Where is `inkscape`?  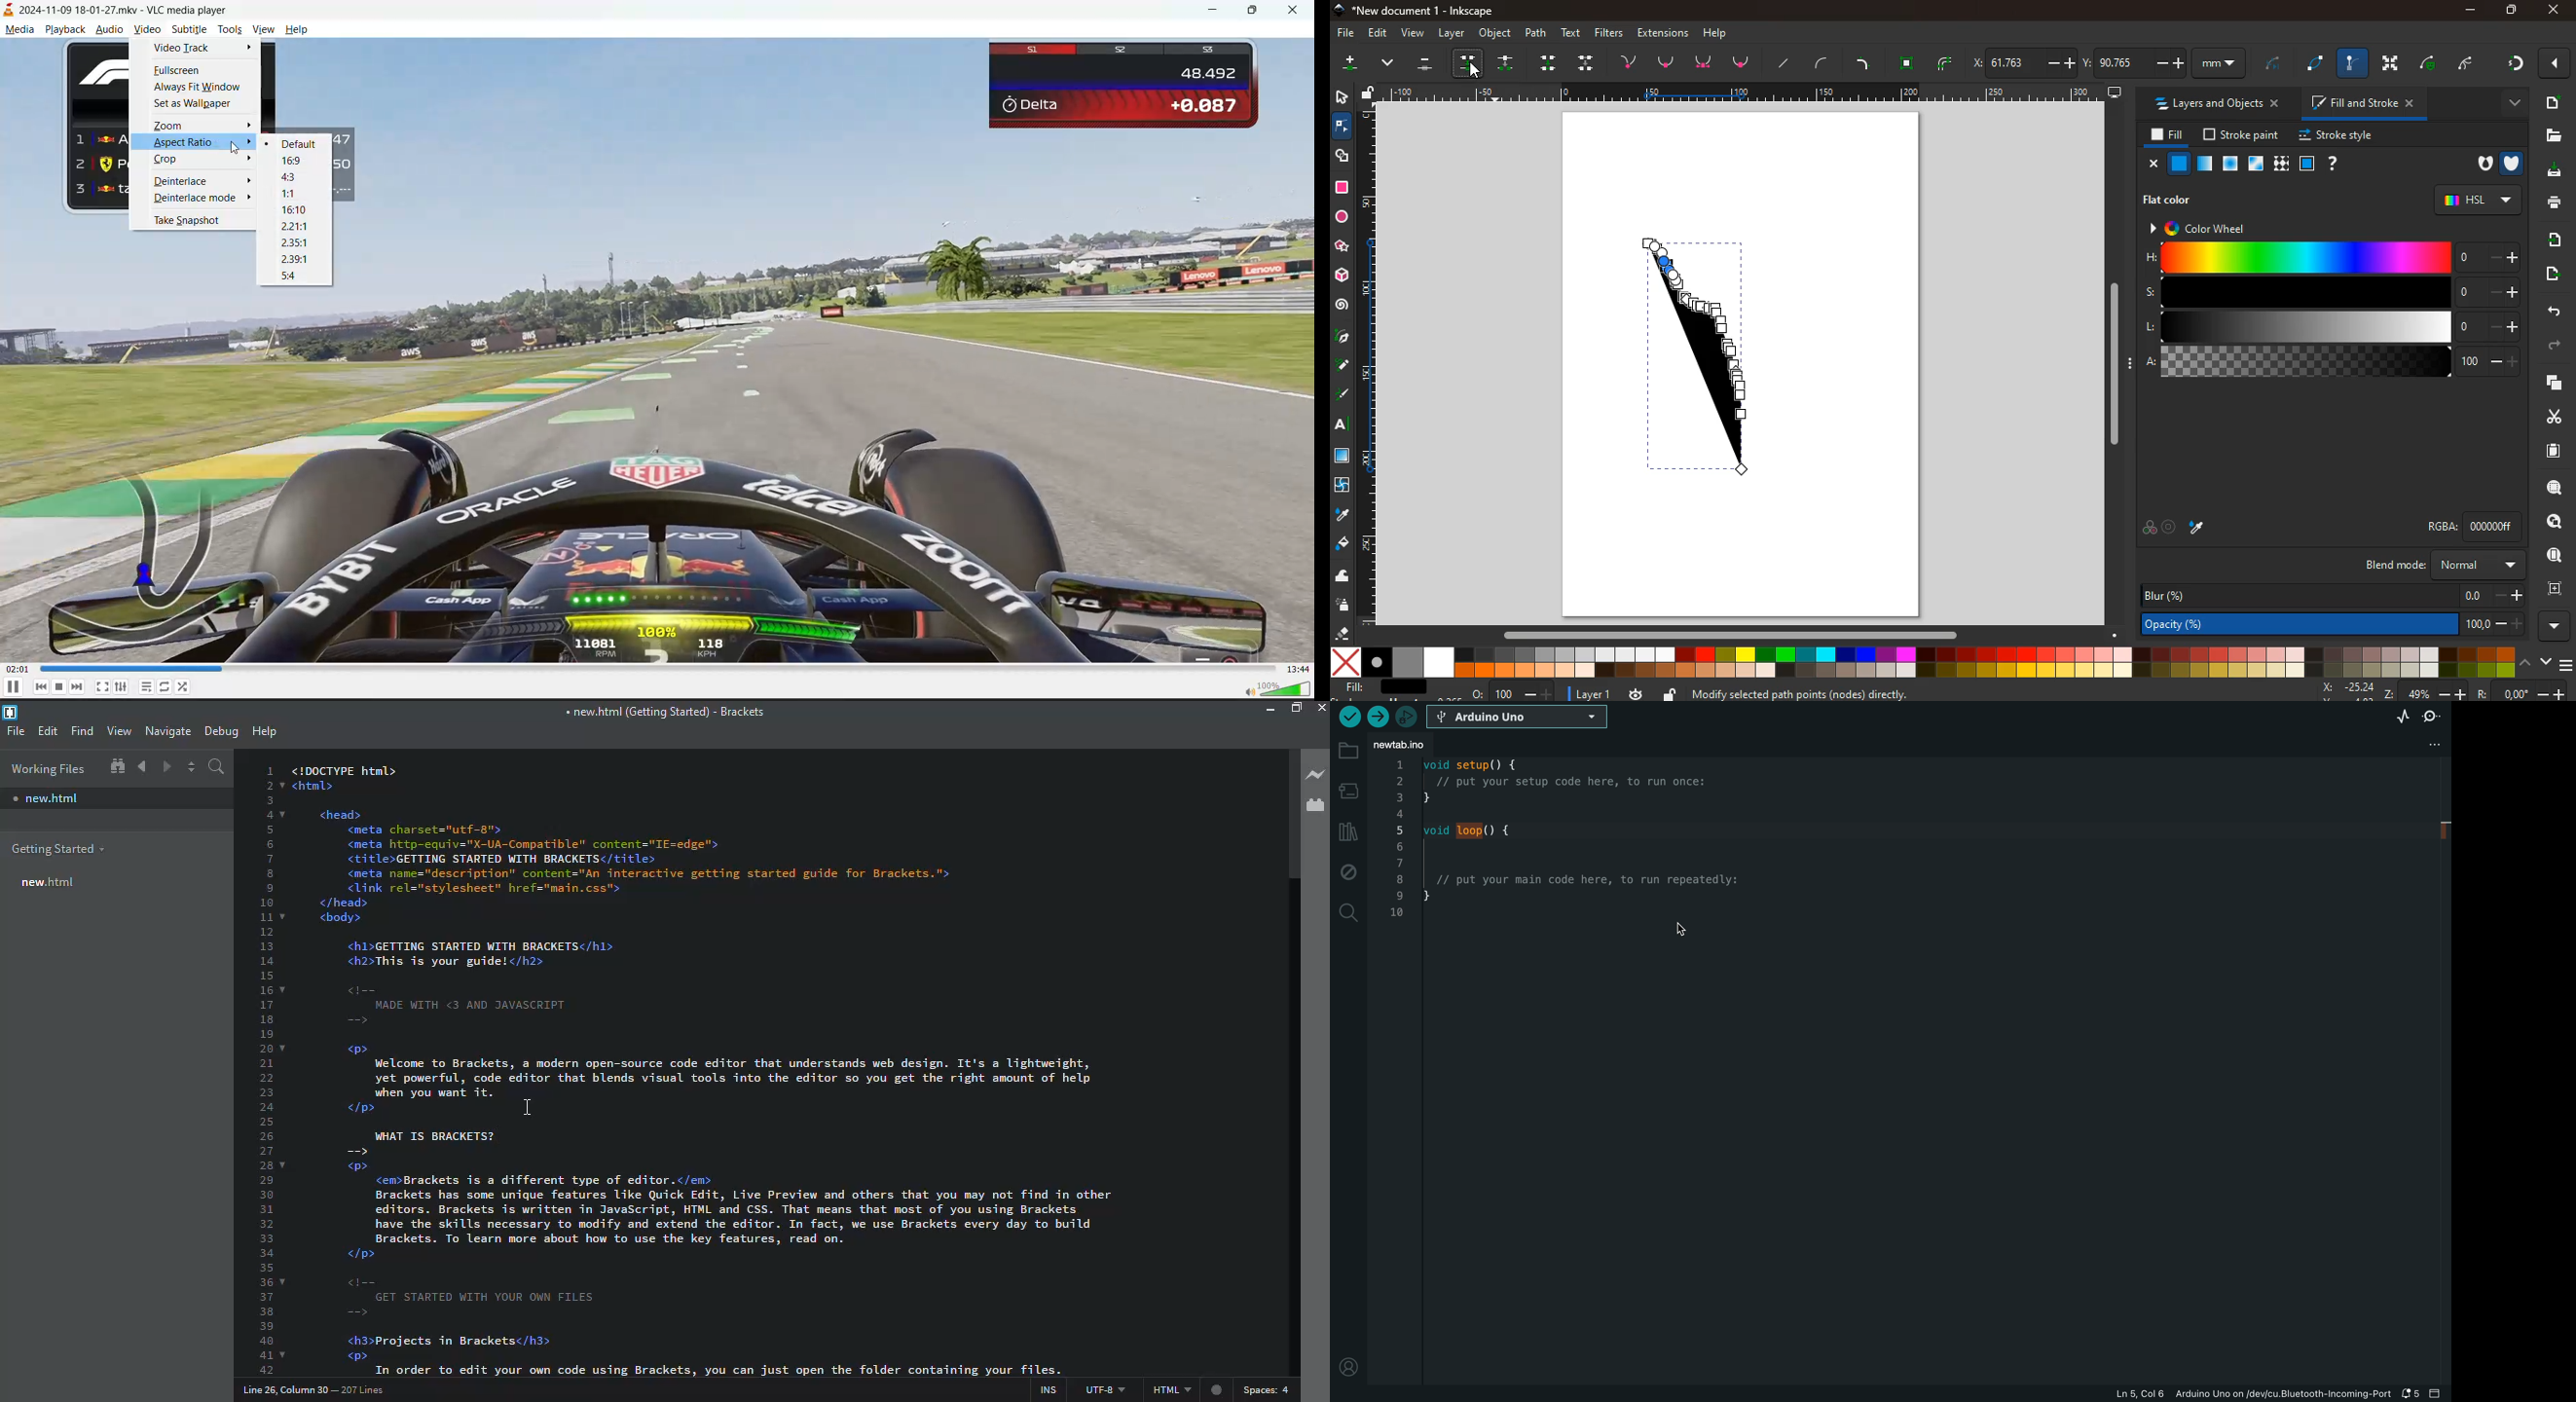 inkscape is located at coordinates (1420, 9).